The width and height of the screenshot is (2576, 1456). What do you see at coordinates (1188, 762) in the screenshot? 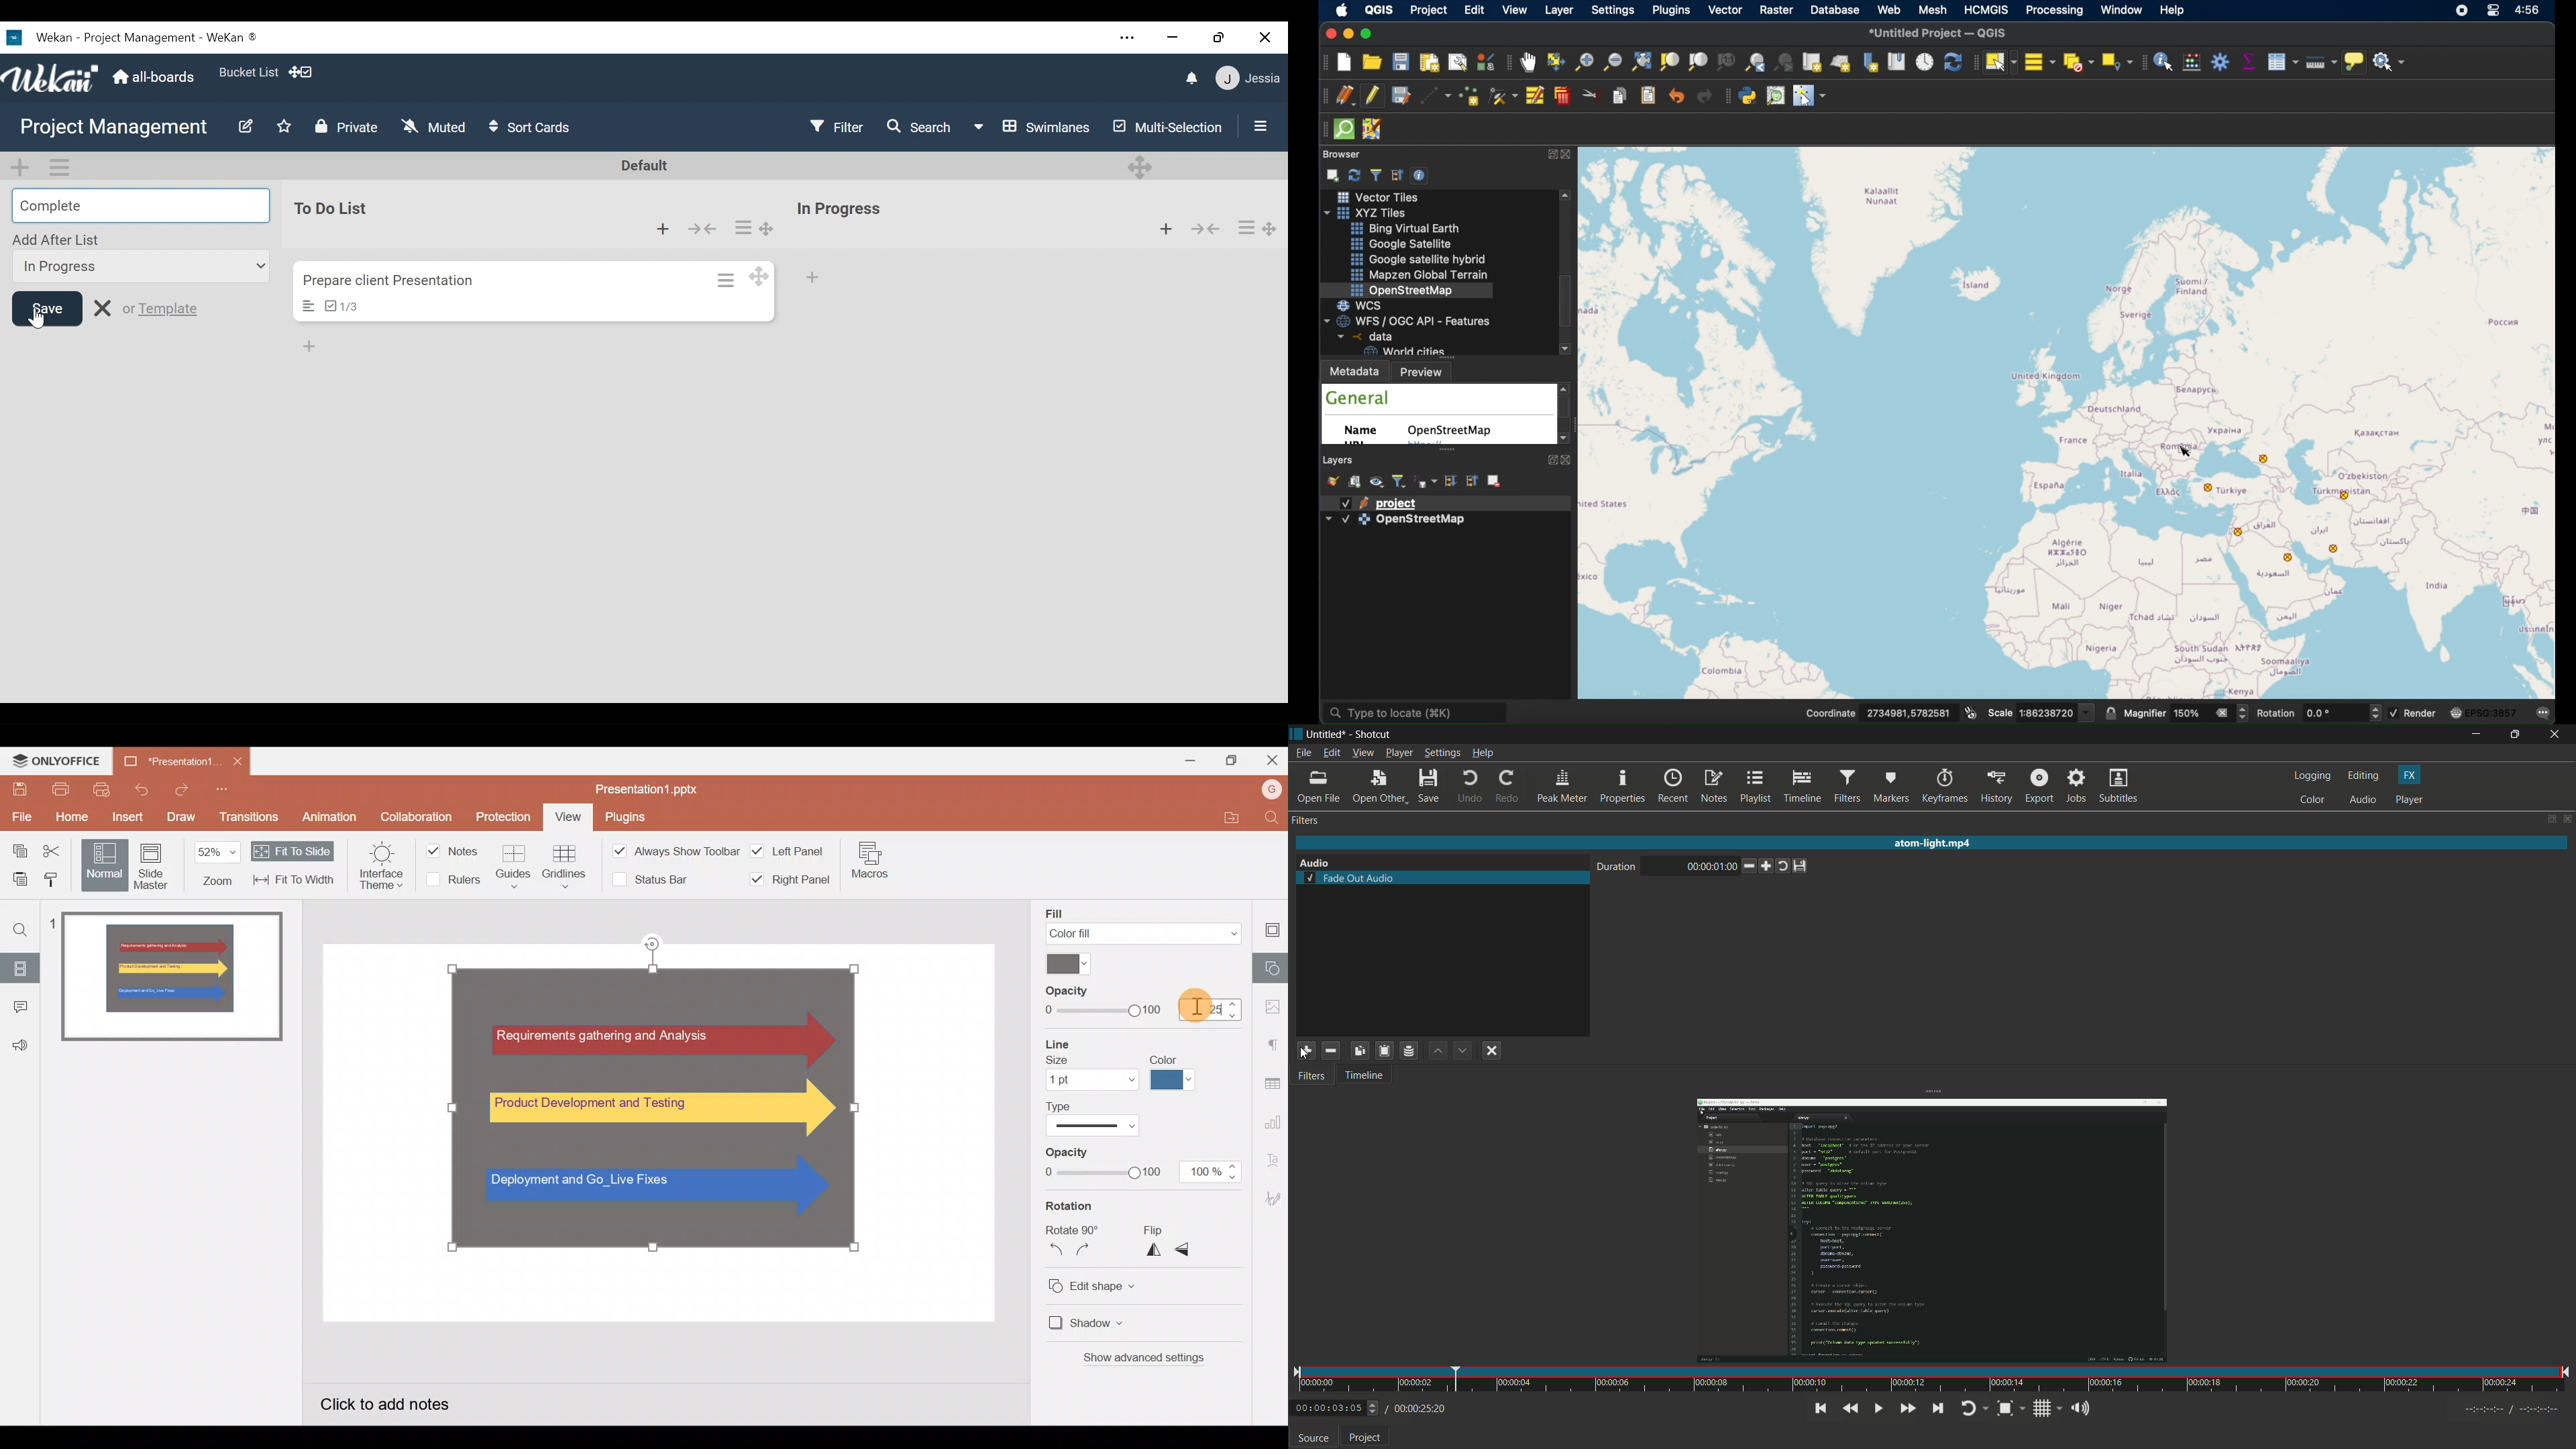
I see `Minimize` at bounding box center [1188, 762].